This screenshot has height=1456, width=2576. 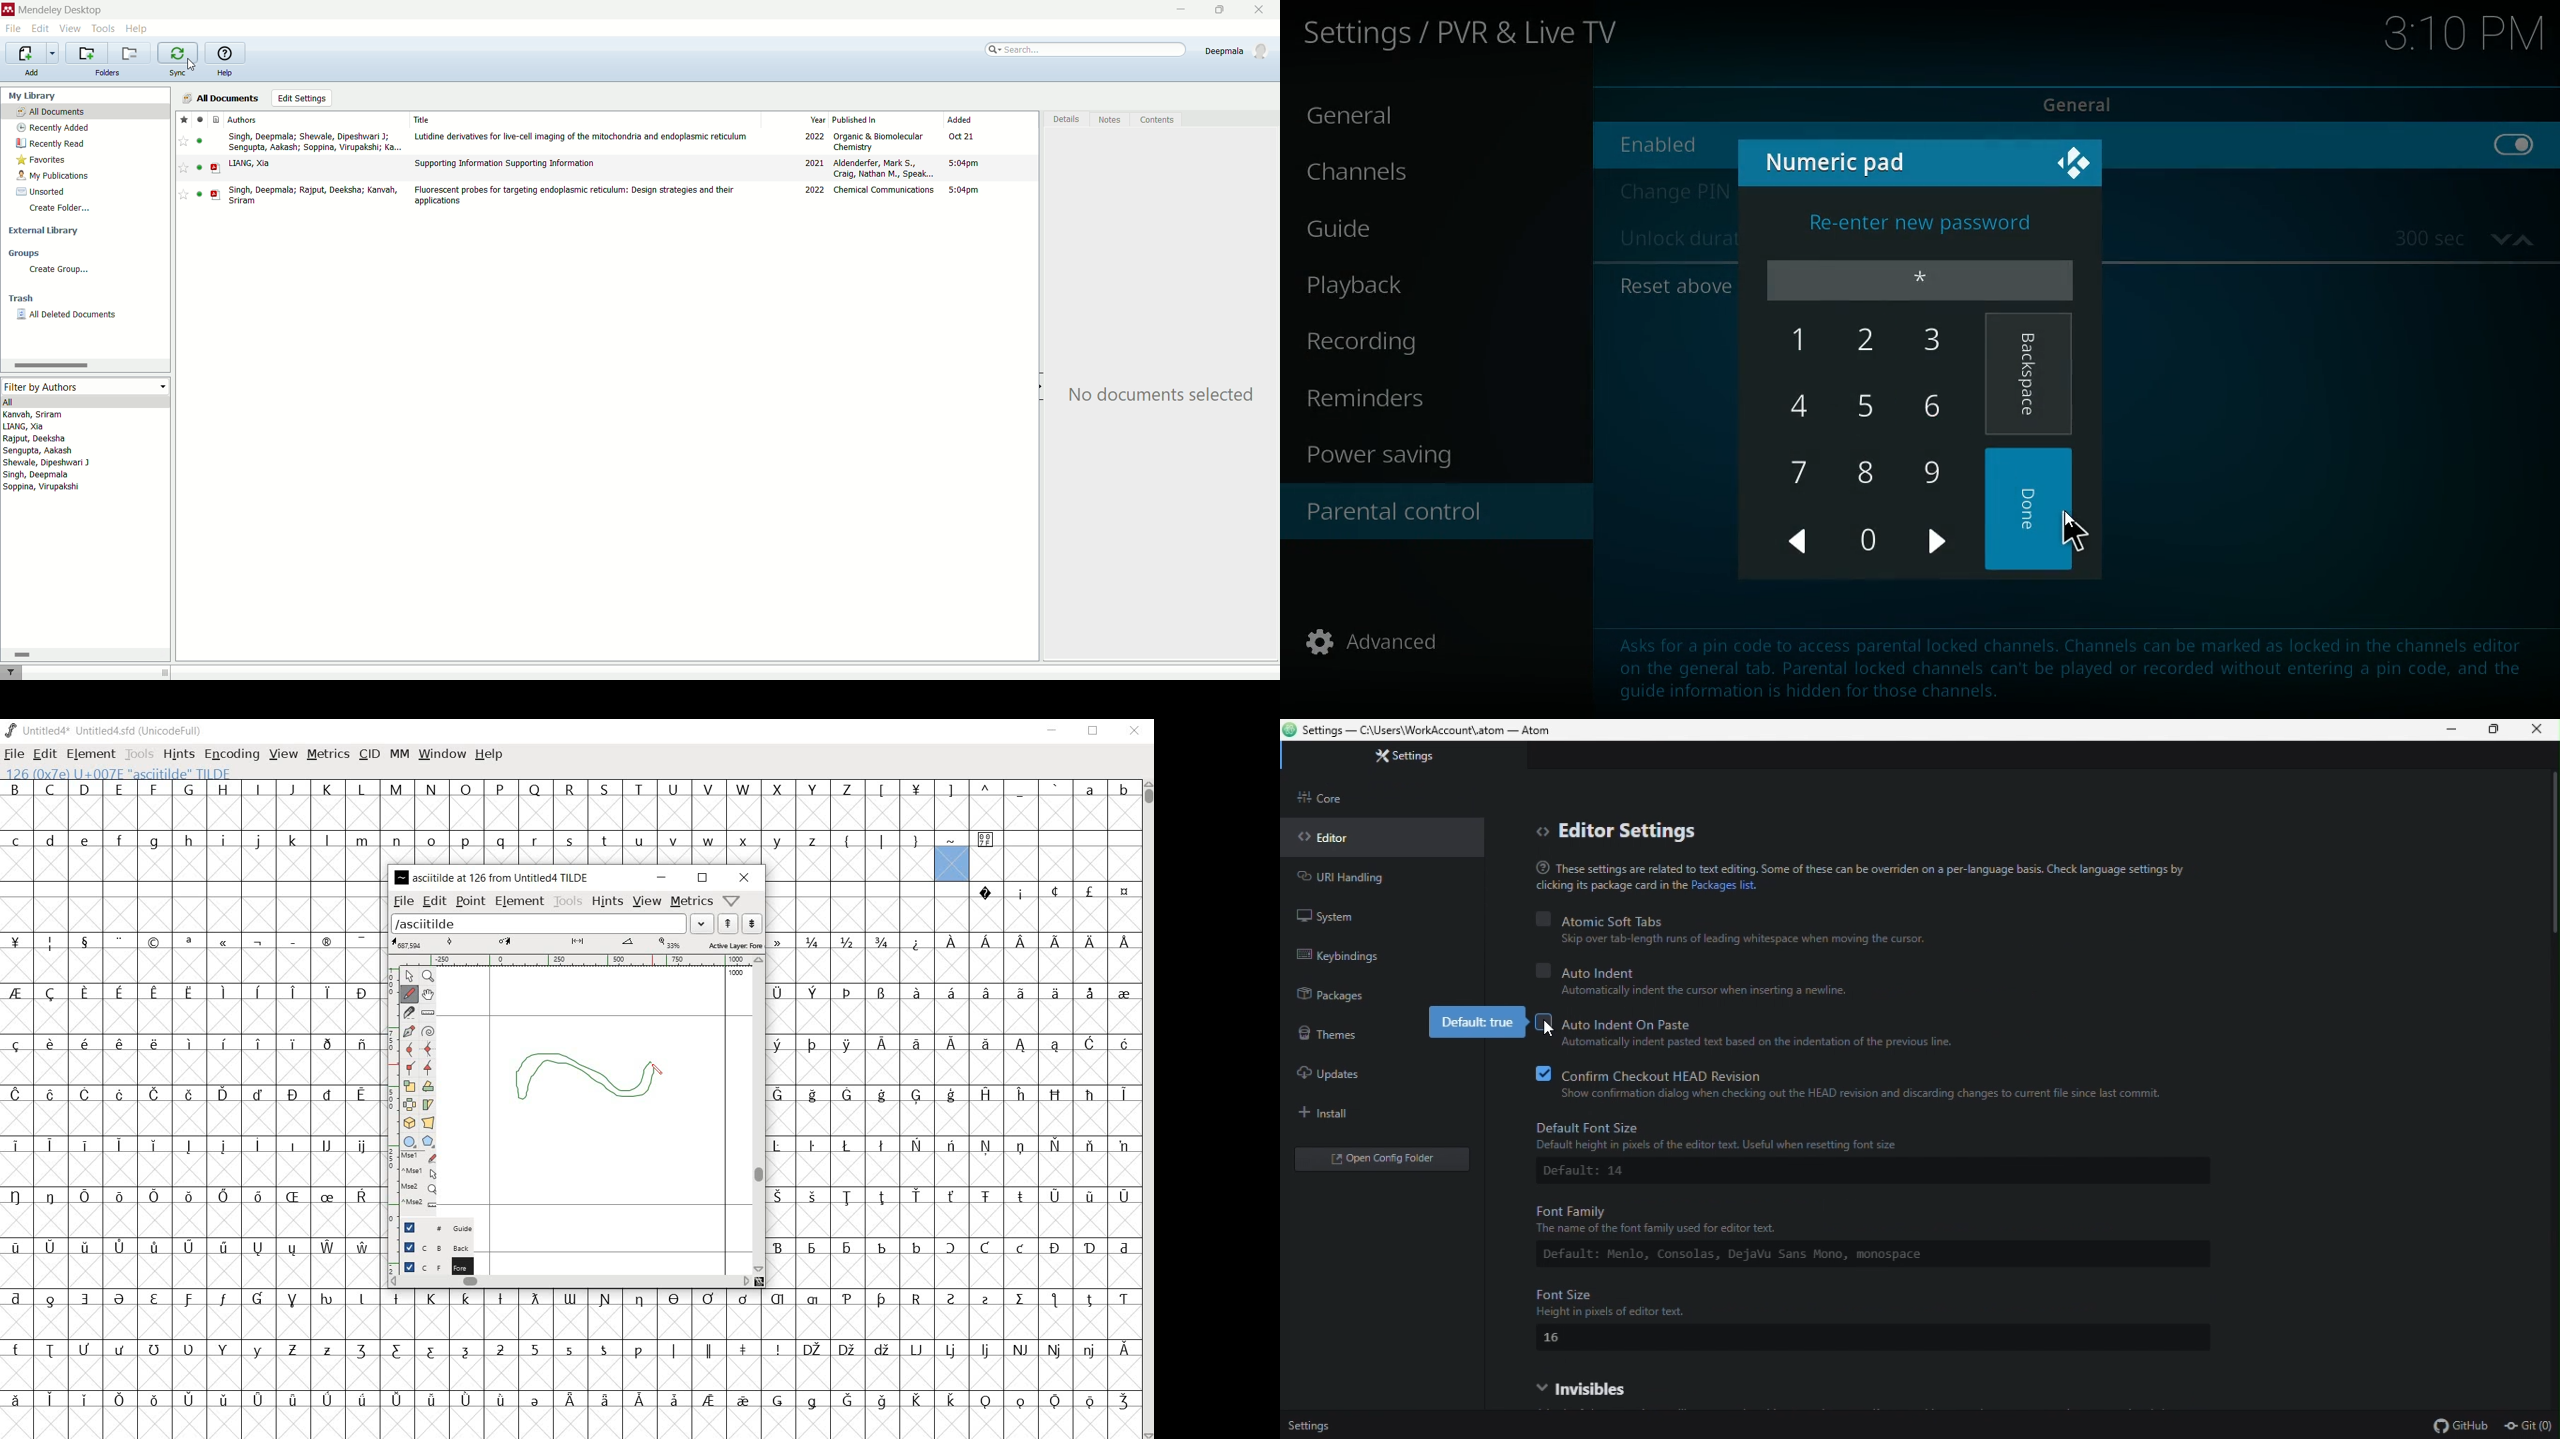 What do you see at coordinates (87, 53) in the screenshot?
I see `create a new folder` at bounding box center [87, 53].